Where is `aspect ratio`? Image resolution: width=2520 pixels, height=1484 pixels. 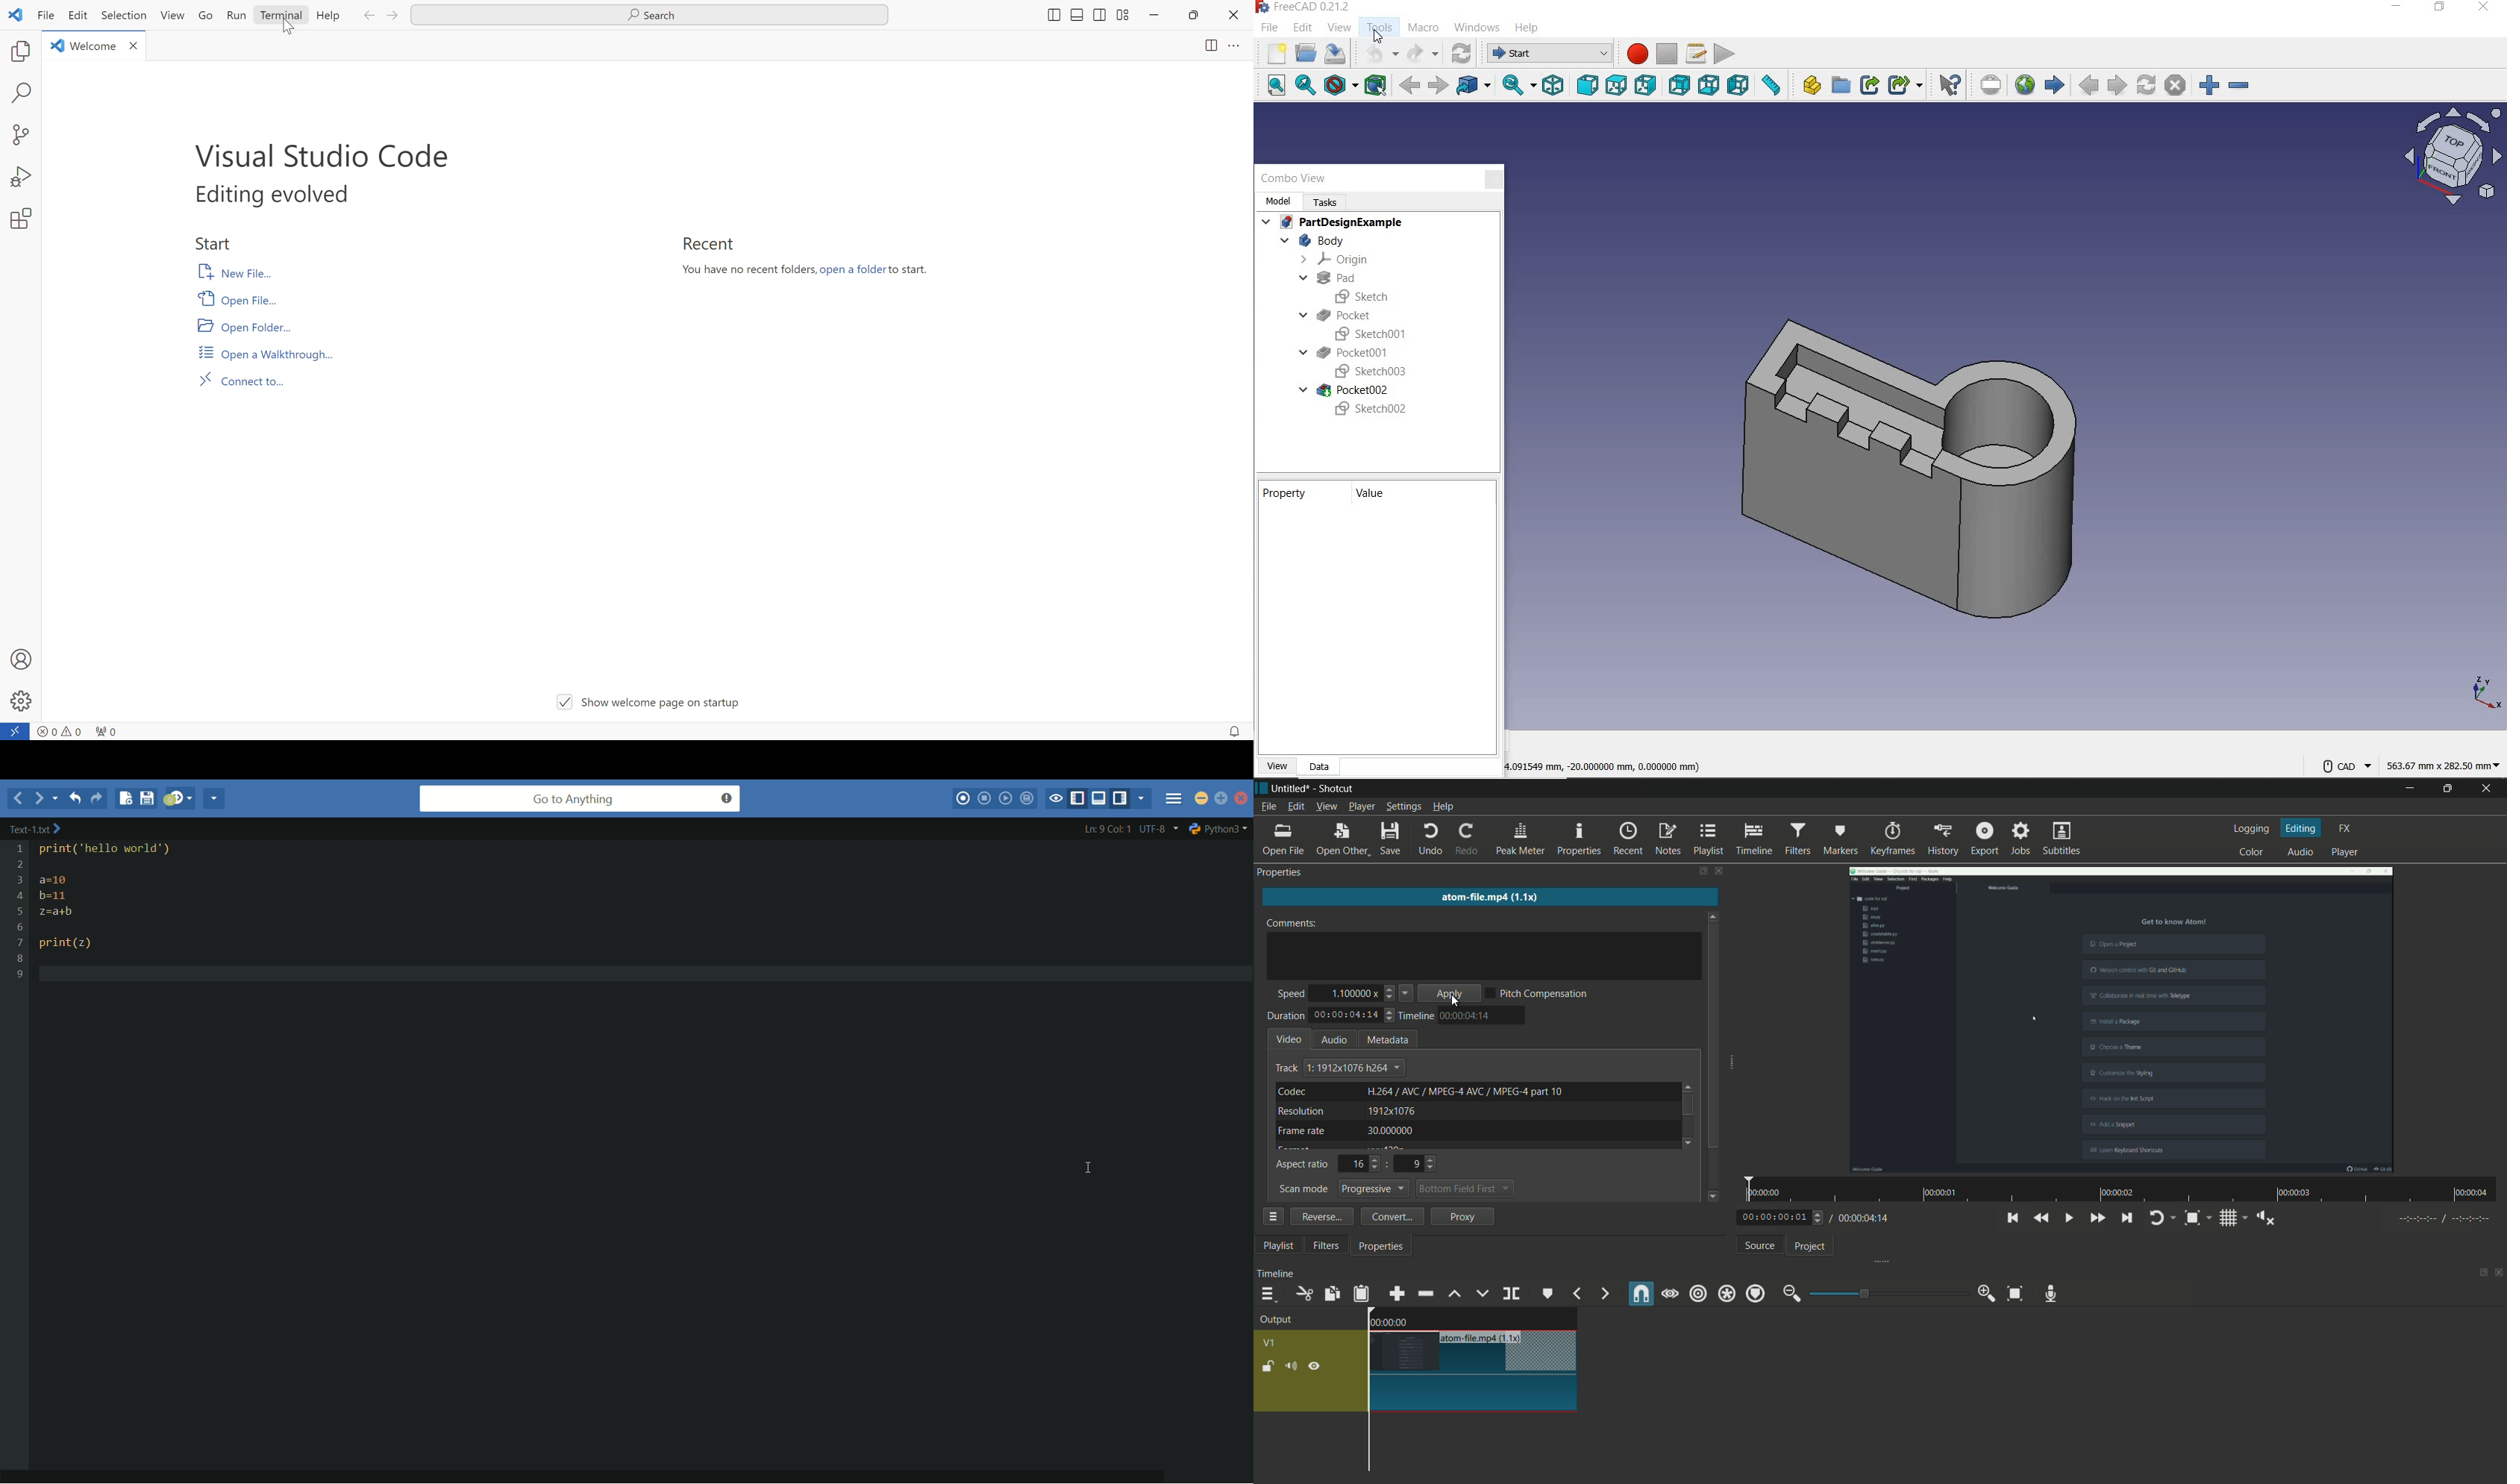 aspect ratio is located at coordinates (1303, 1165).